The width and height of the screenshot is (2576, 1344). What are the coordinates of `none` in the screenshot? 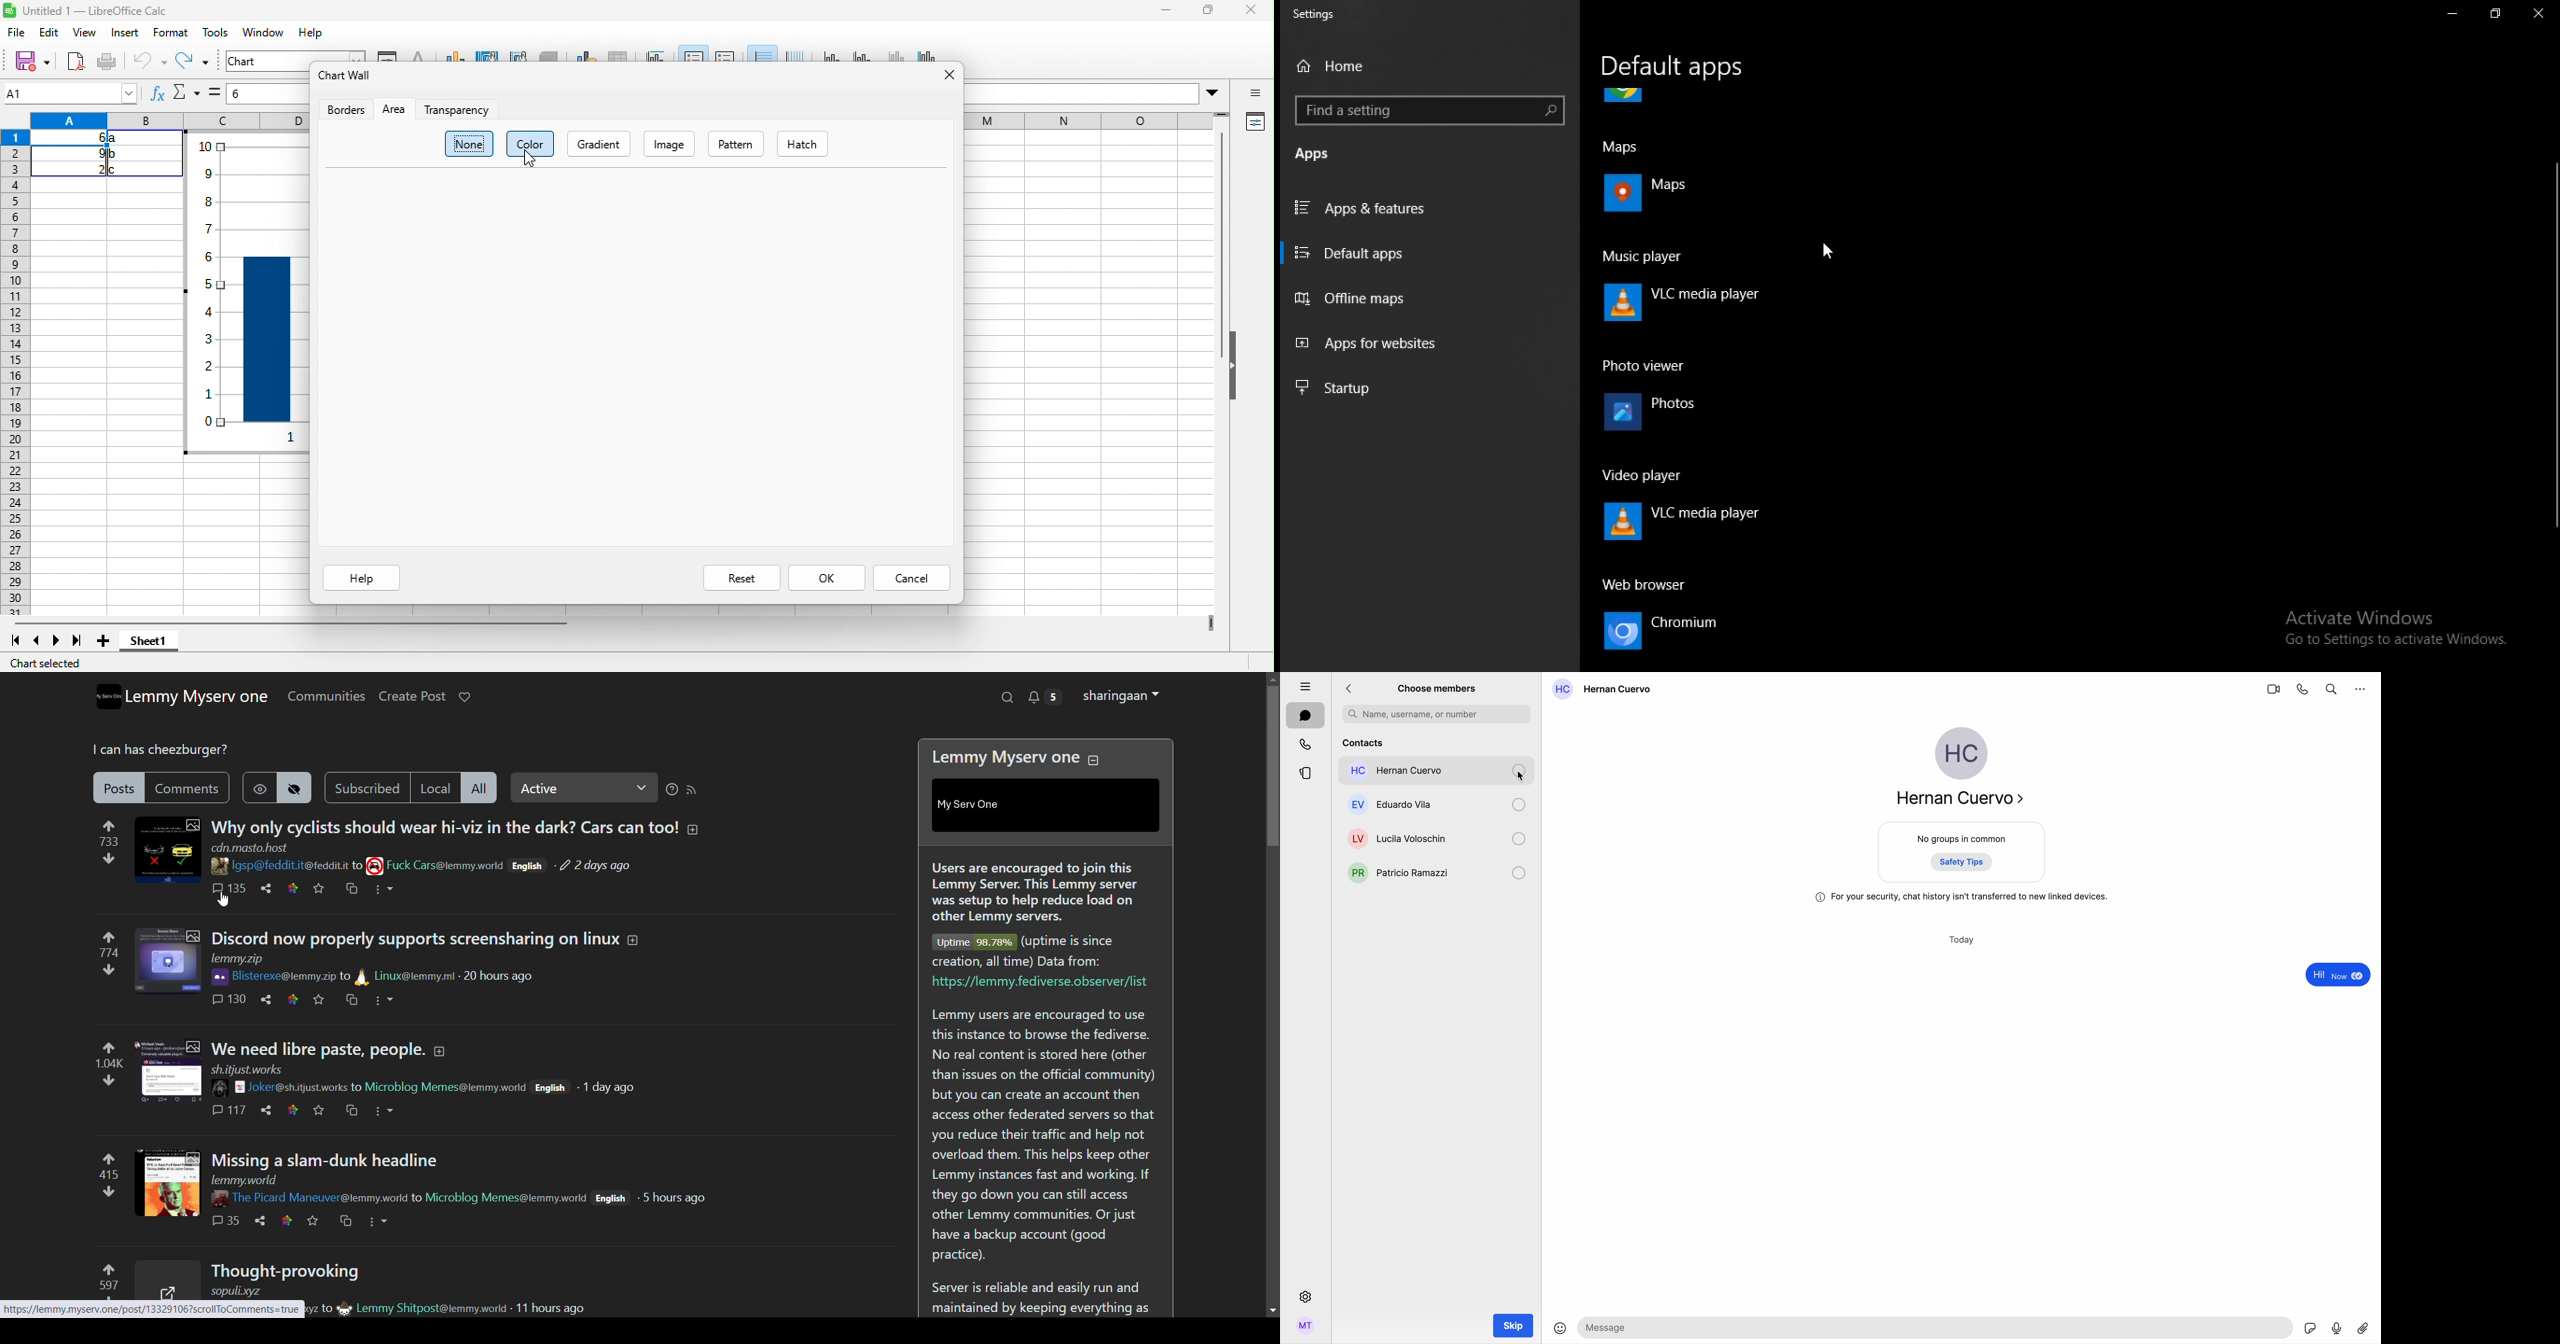 It's located at (466, 144).